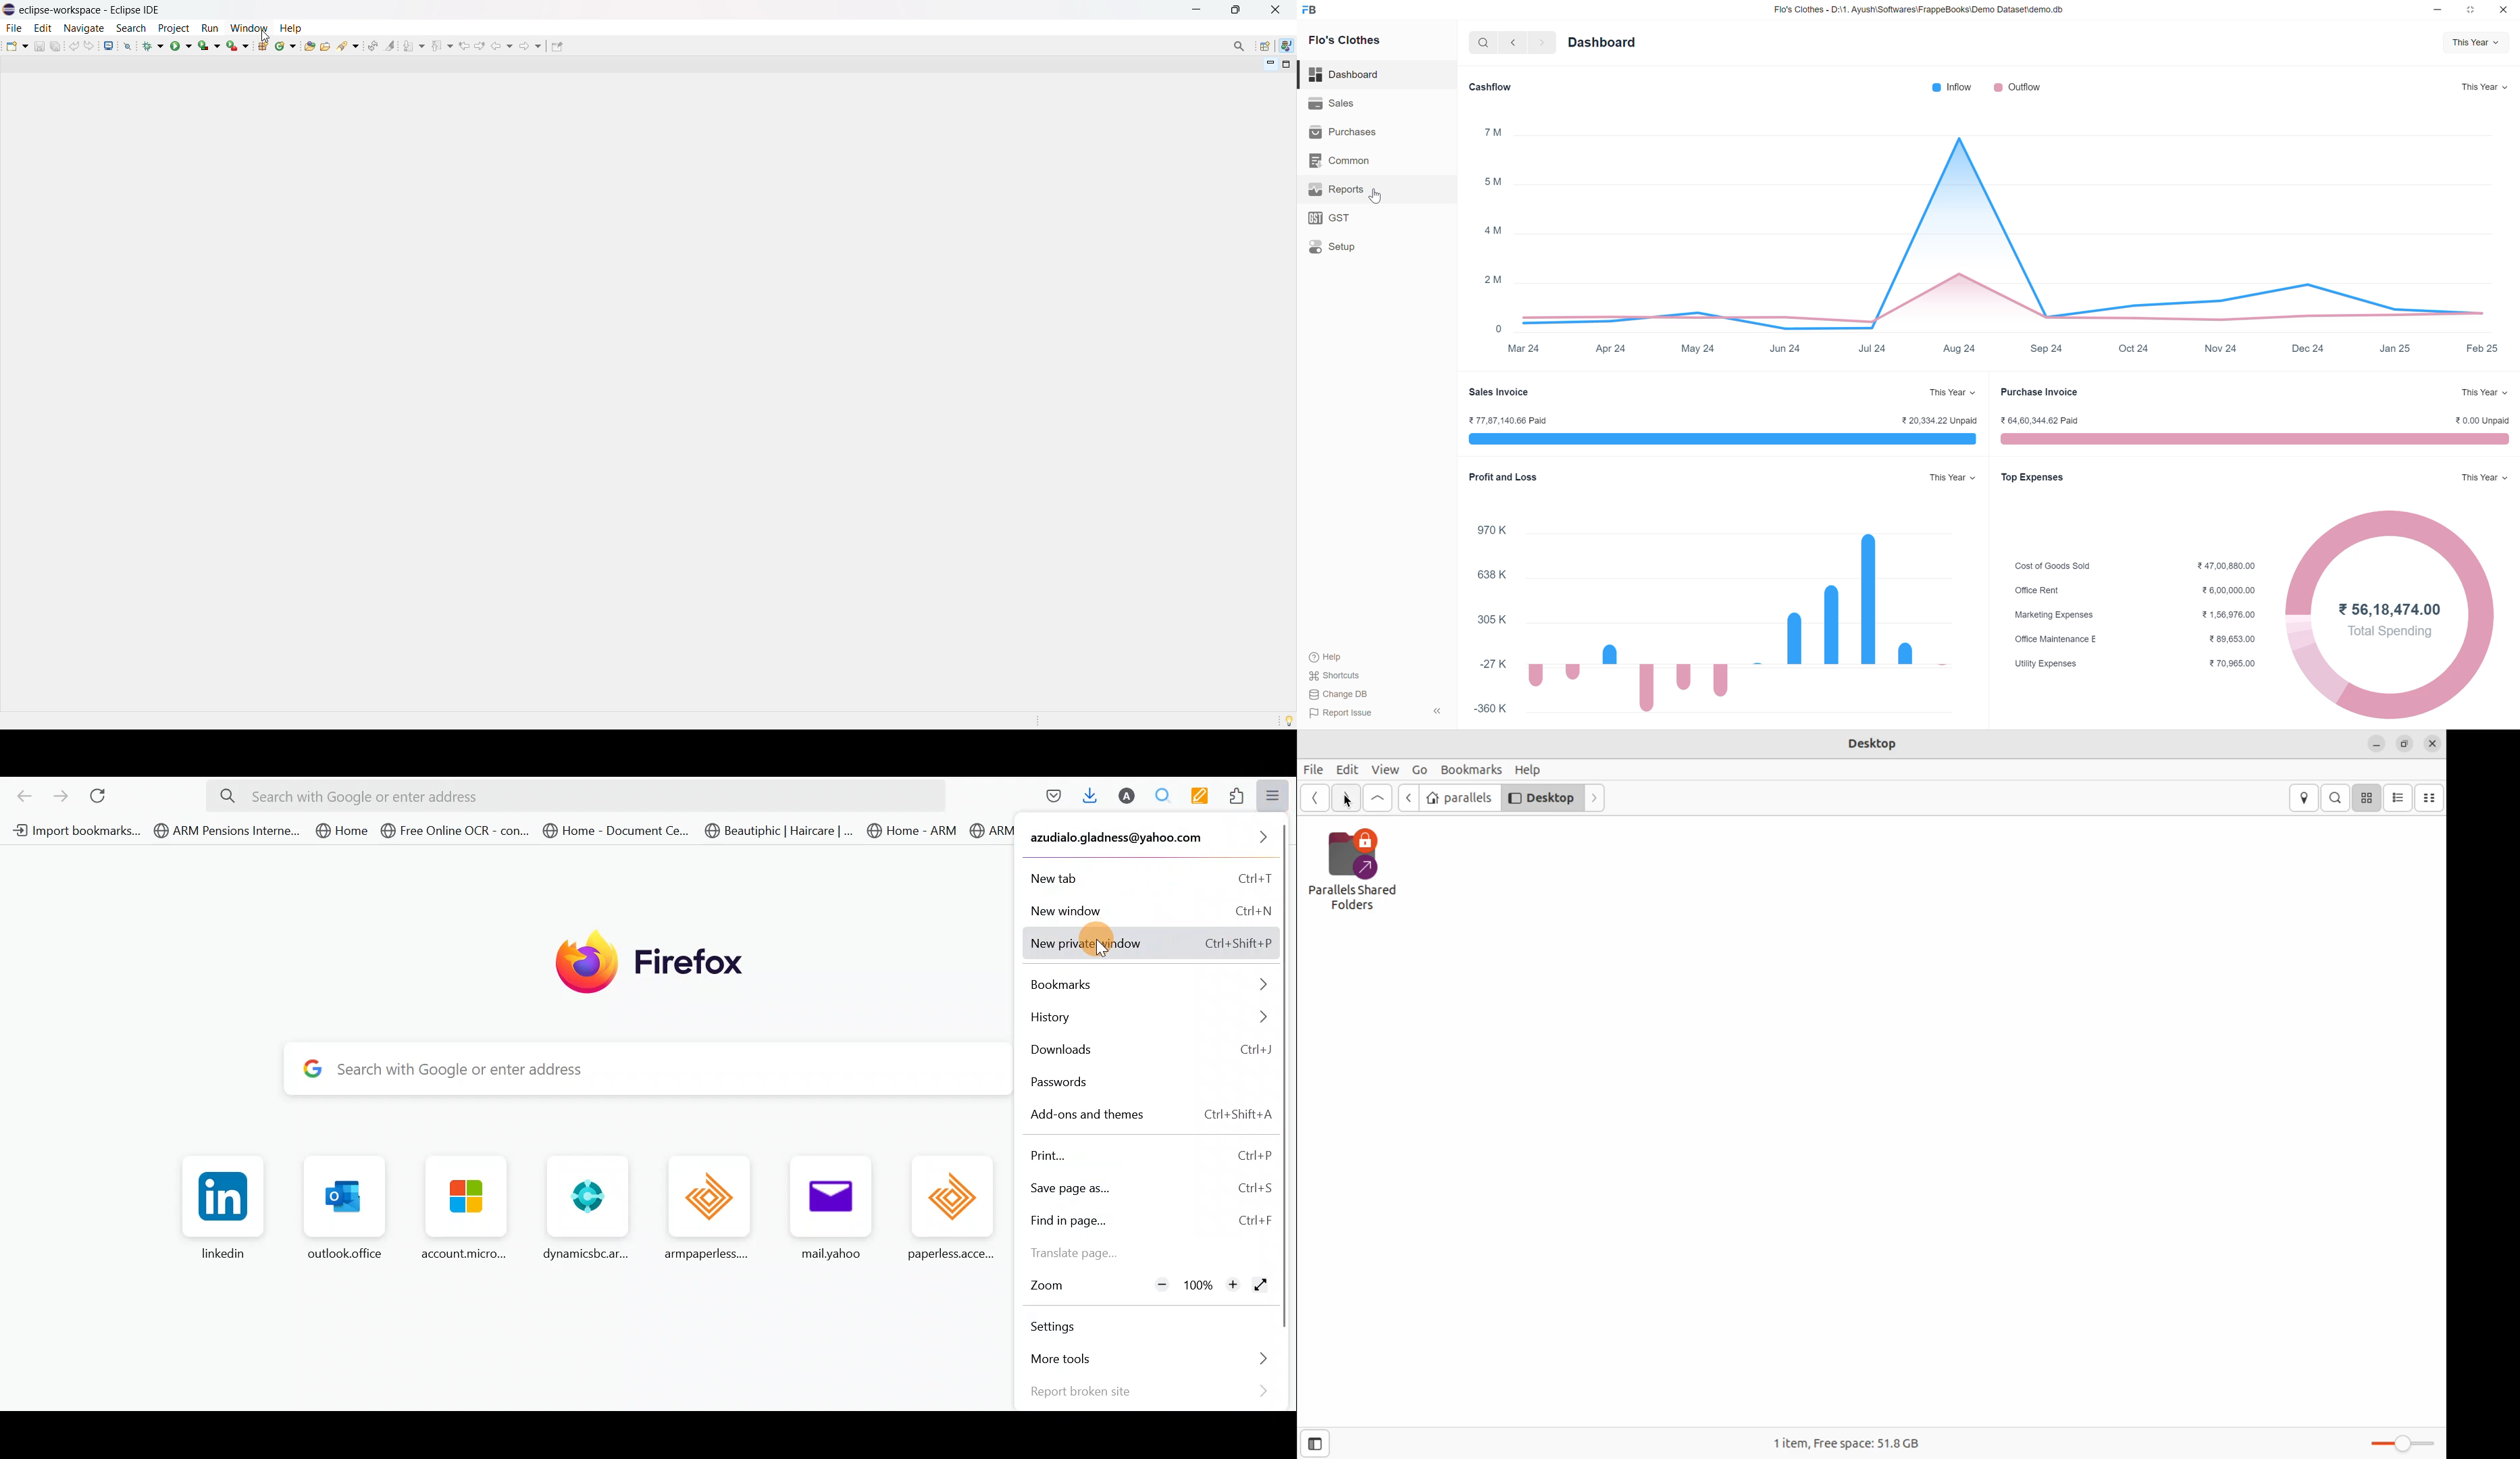  I want to click on Paid/Unpaid status bar, so click(2260, 441).